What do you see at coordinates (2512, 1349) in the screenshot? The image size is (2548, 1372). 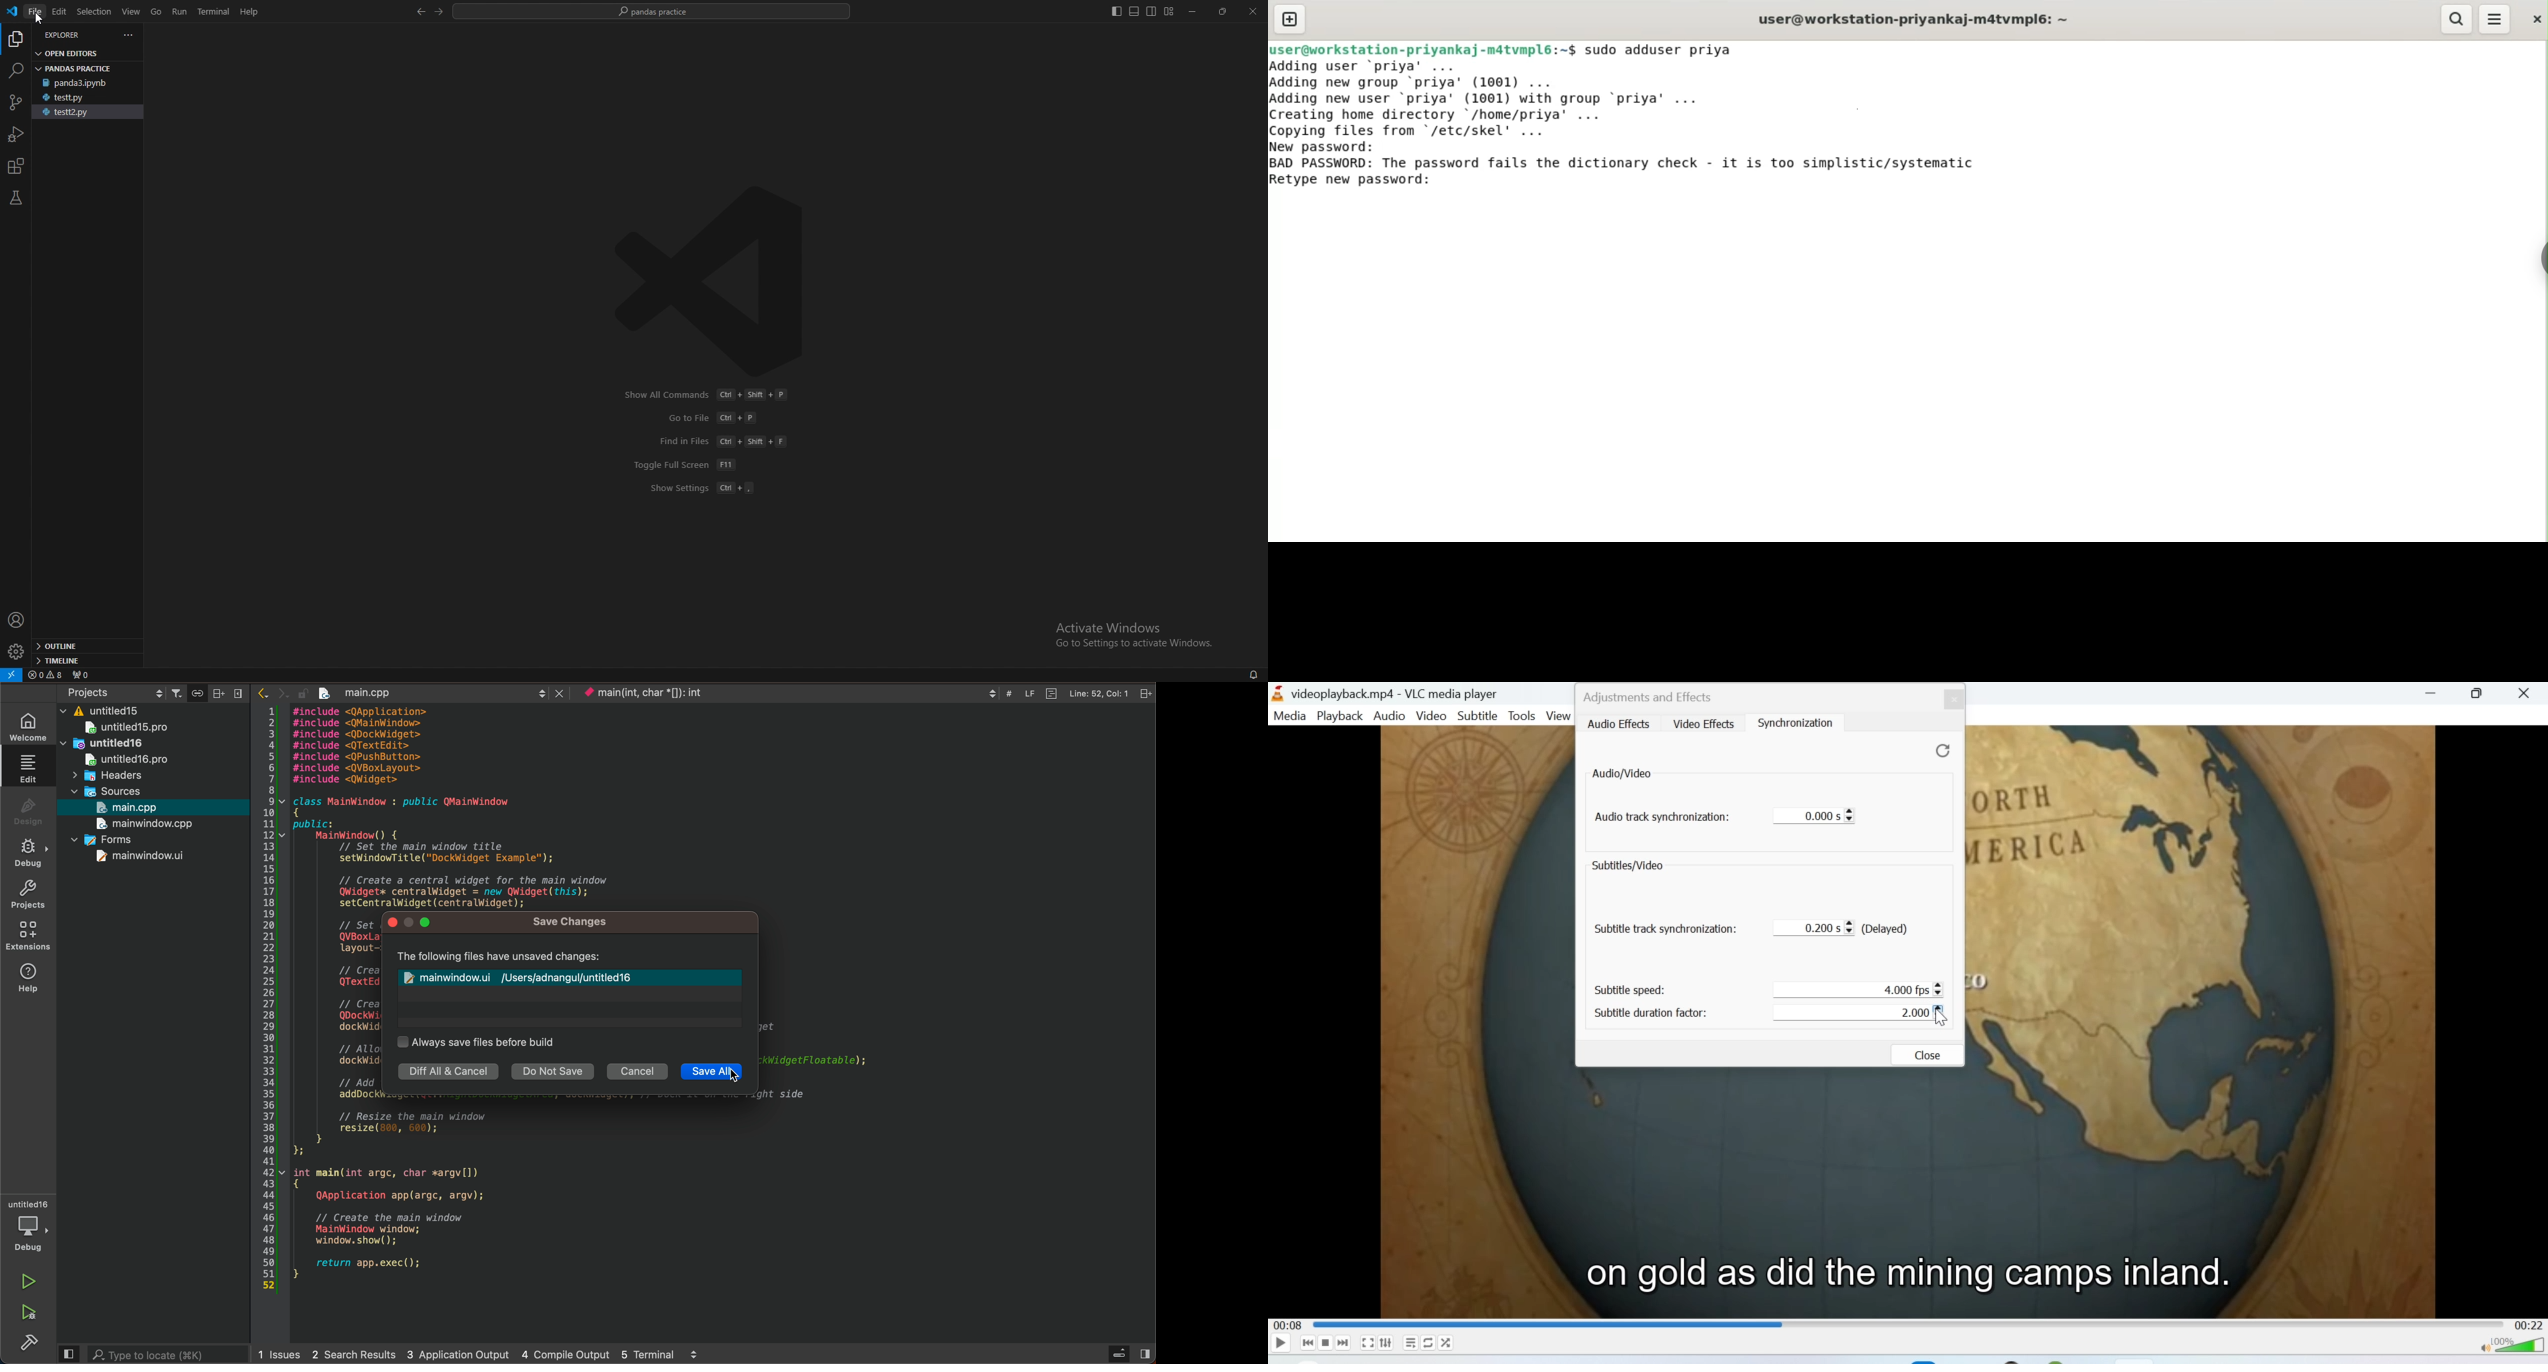 I see `Volume` at bounding box center [2512, 1349].